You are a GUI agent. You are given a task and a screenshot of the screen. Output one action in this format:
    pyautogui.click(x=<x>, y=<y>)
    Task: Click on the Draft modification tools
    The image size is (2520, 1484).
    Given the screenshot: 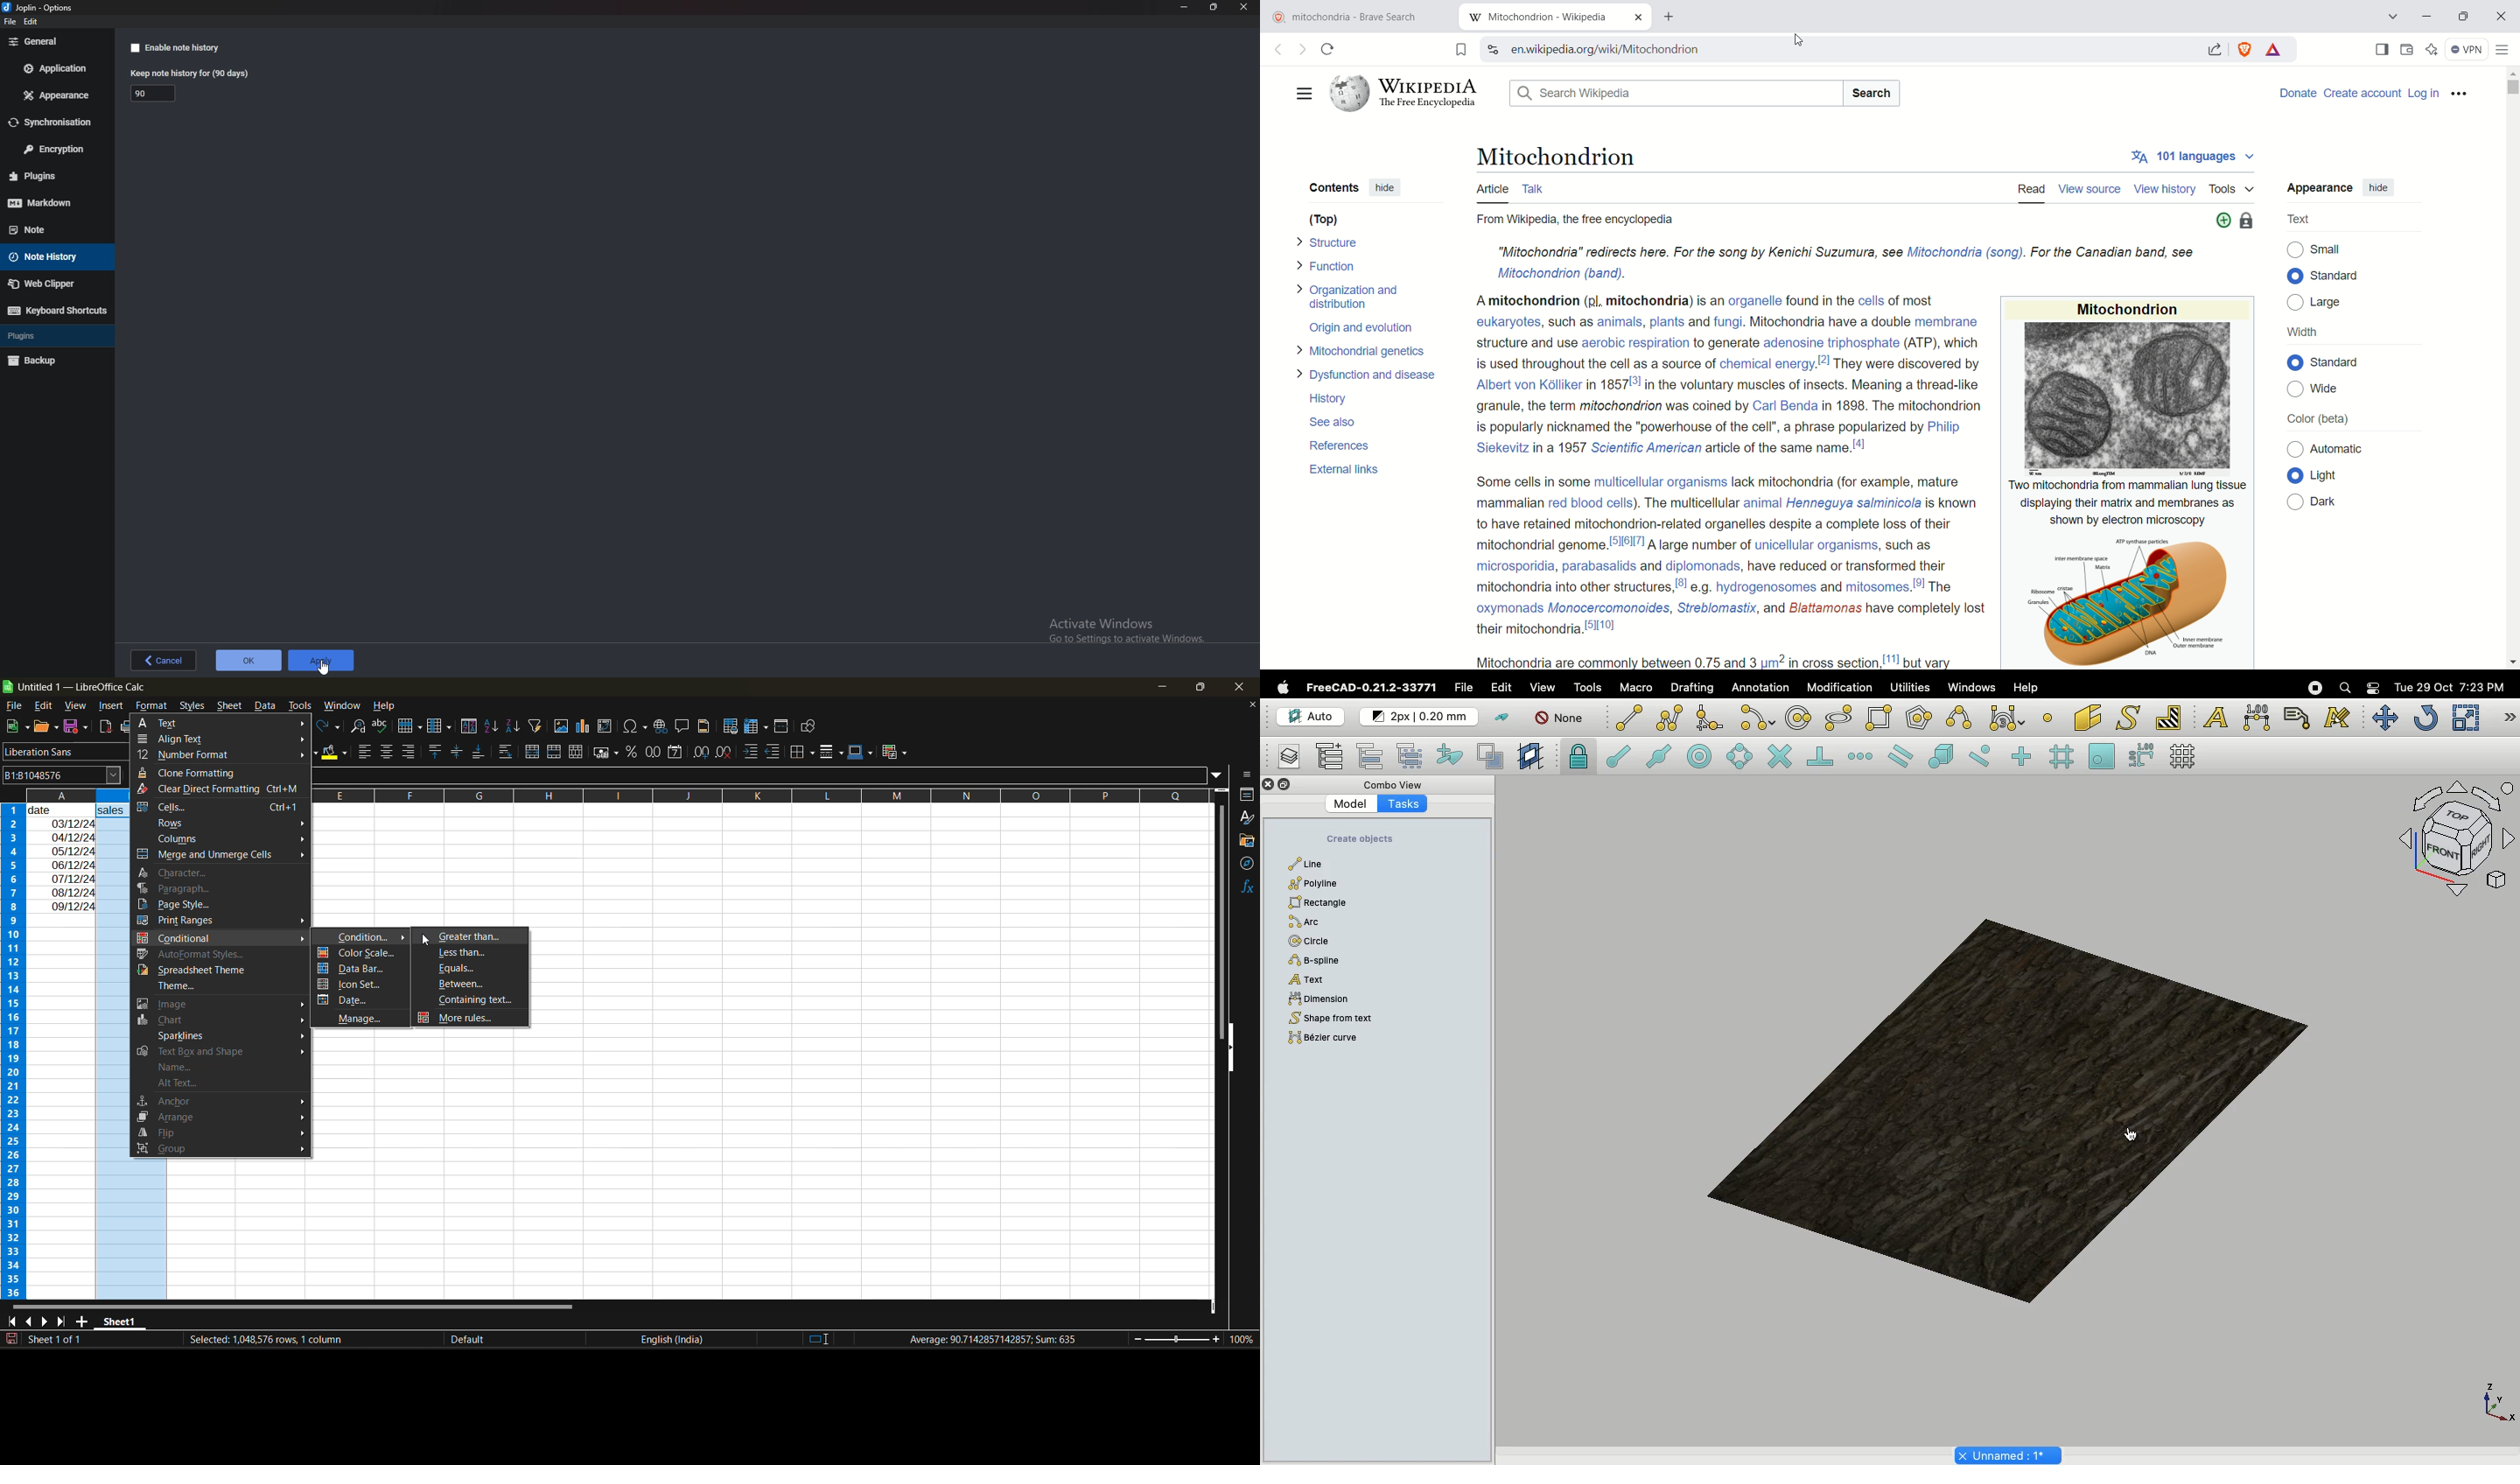 What is the action you would take?
    pyautogui.click(x=2510, y=718)
    